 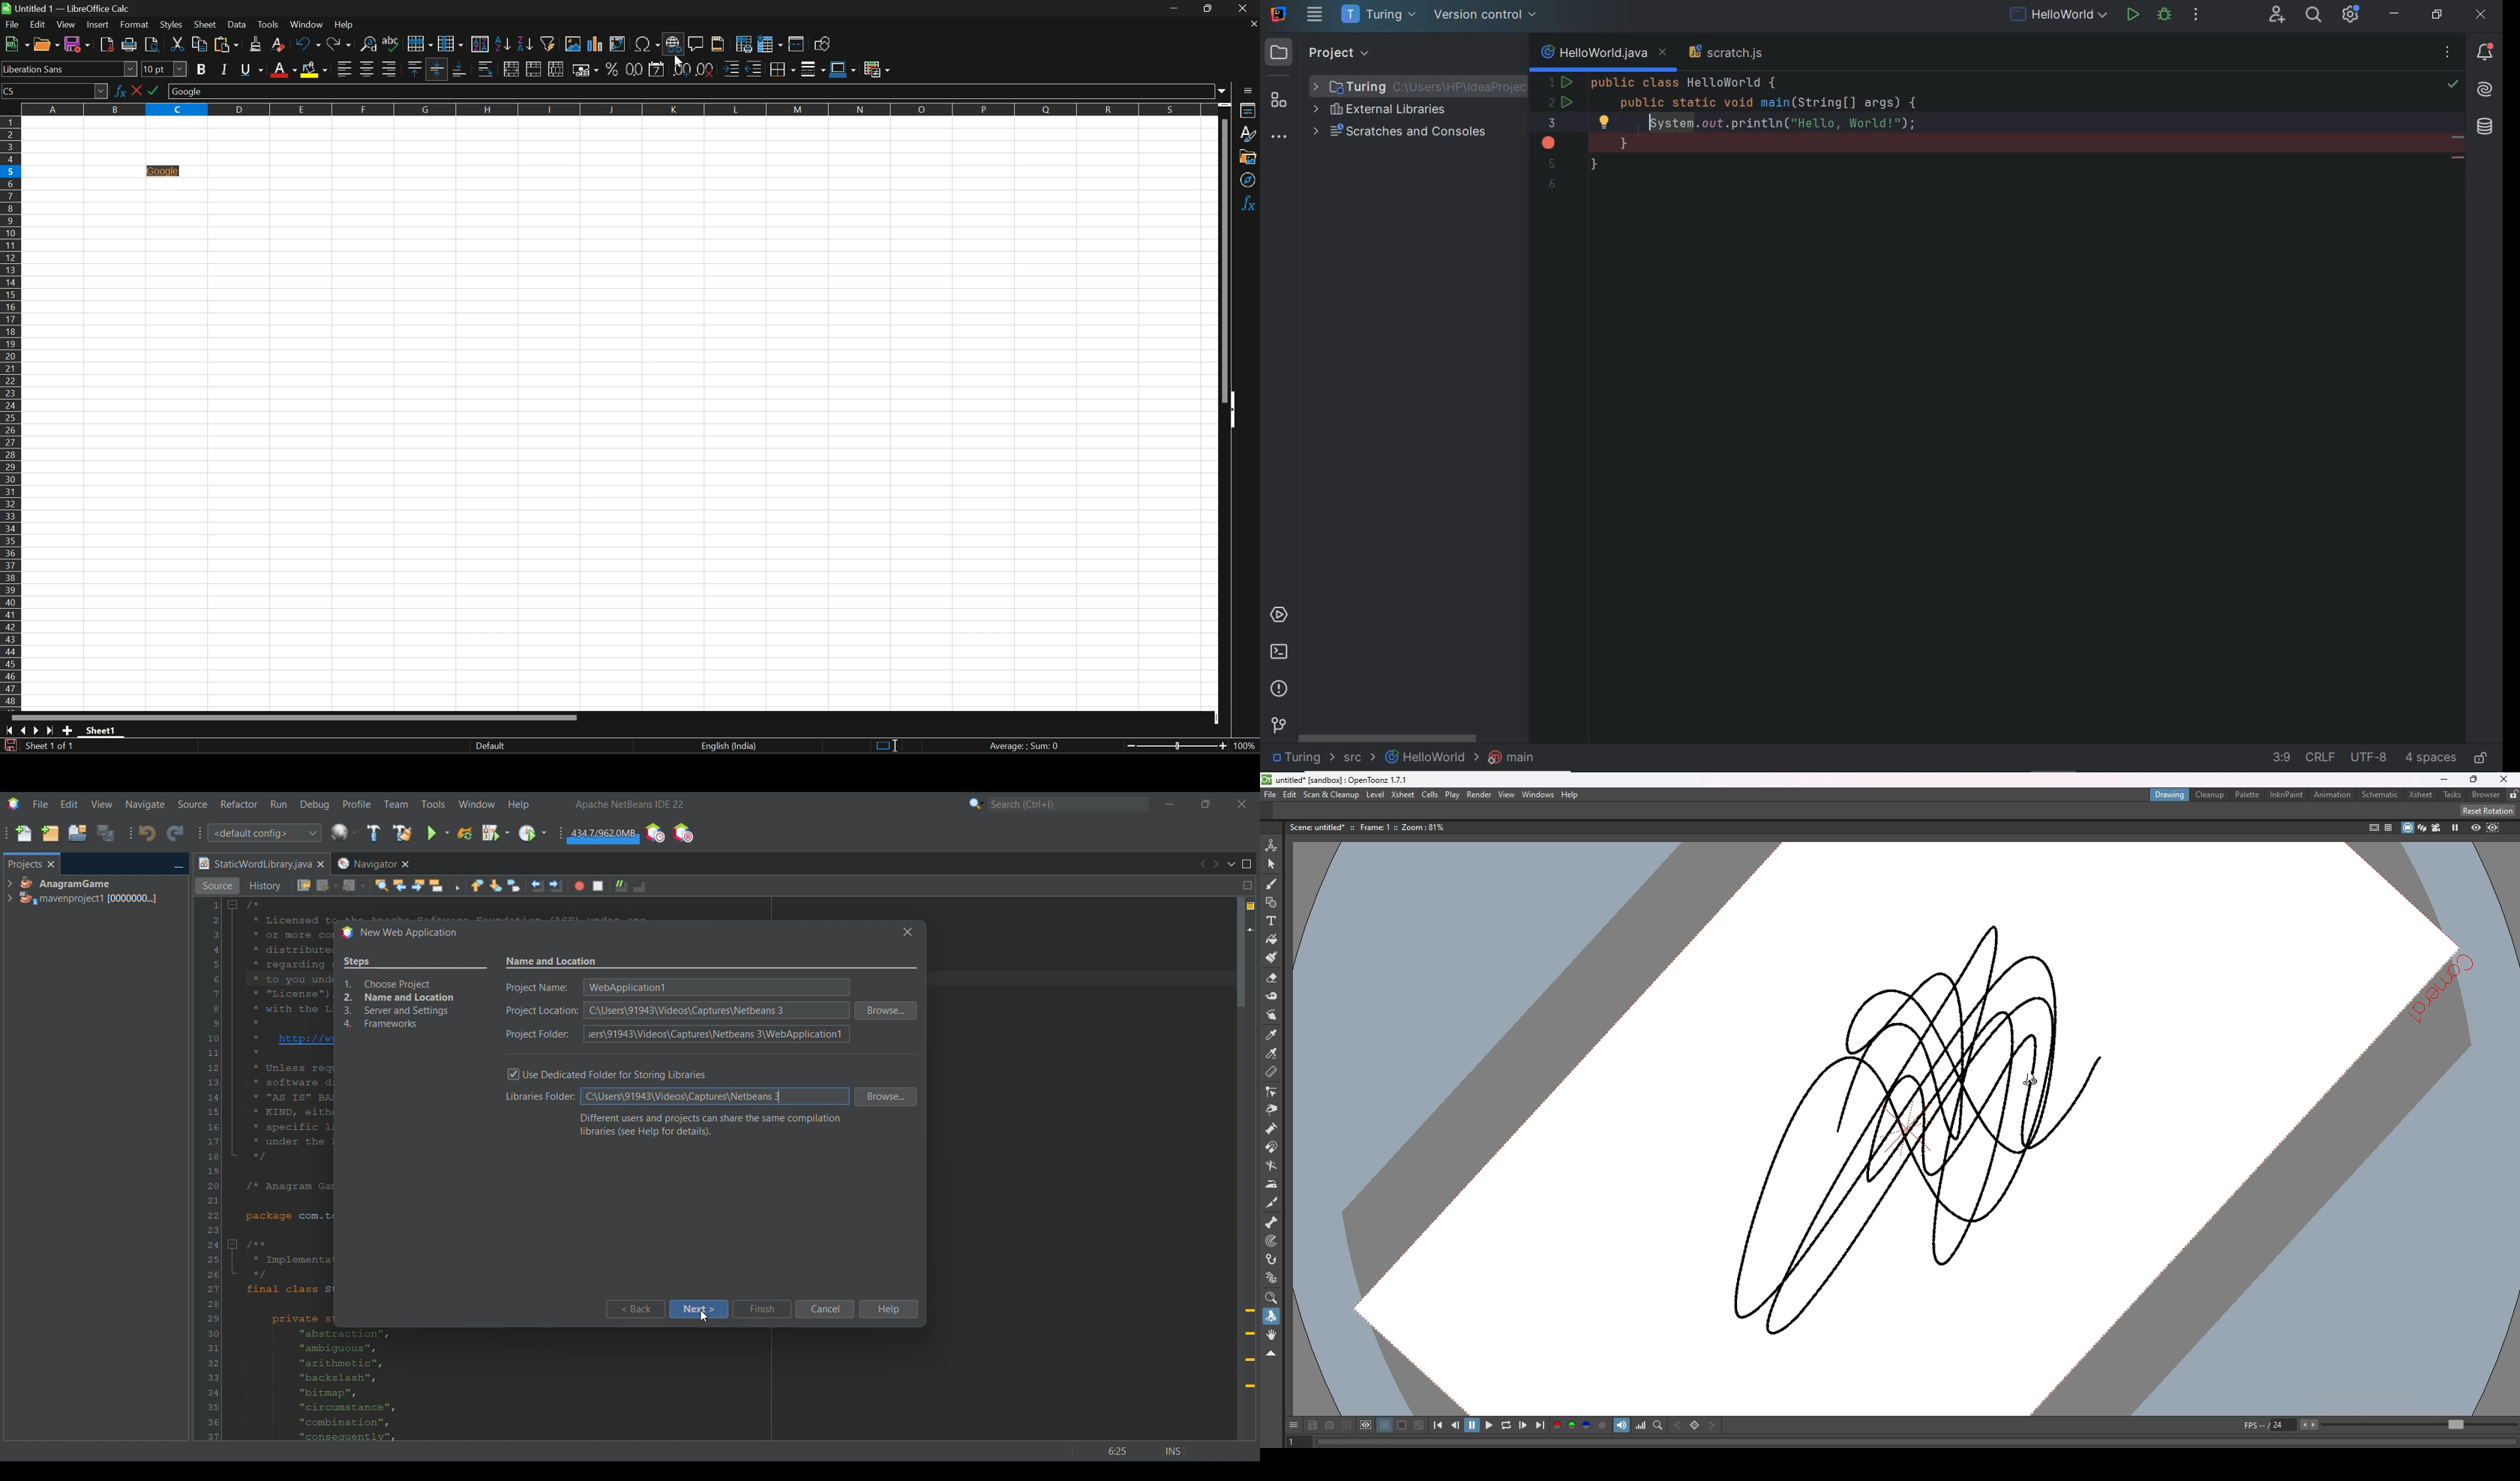 I want to click on Delete decimal place, so click(x=707, y=70).